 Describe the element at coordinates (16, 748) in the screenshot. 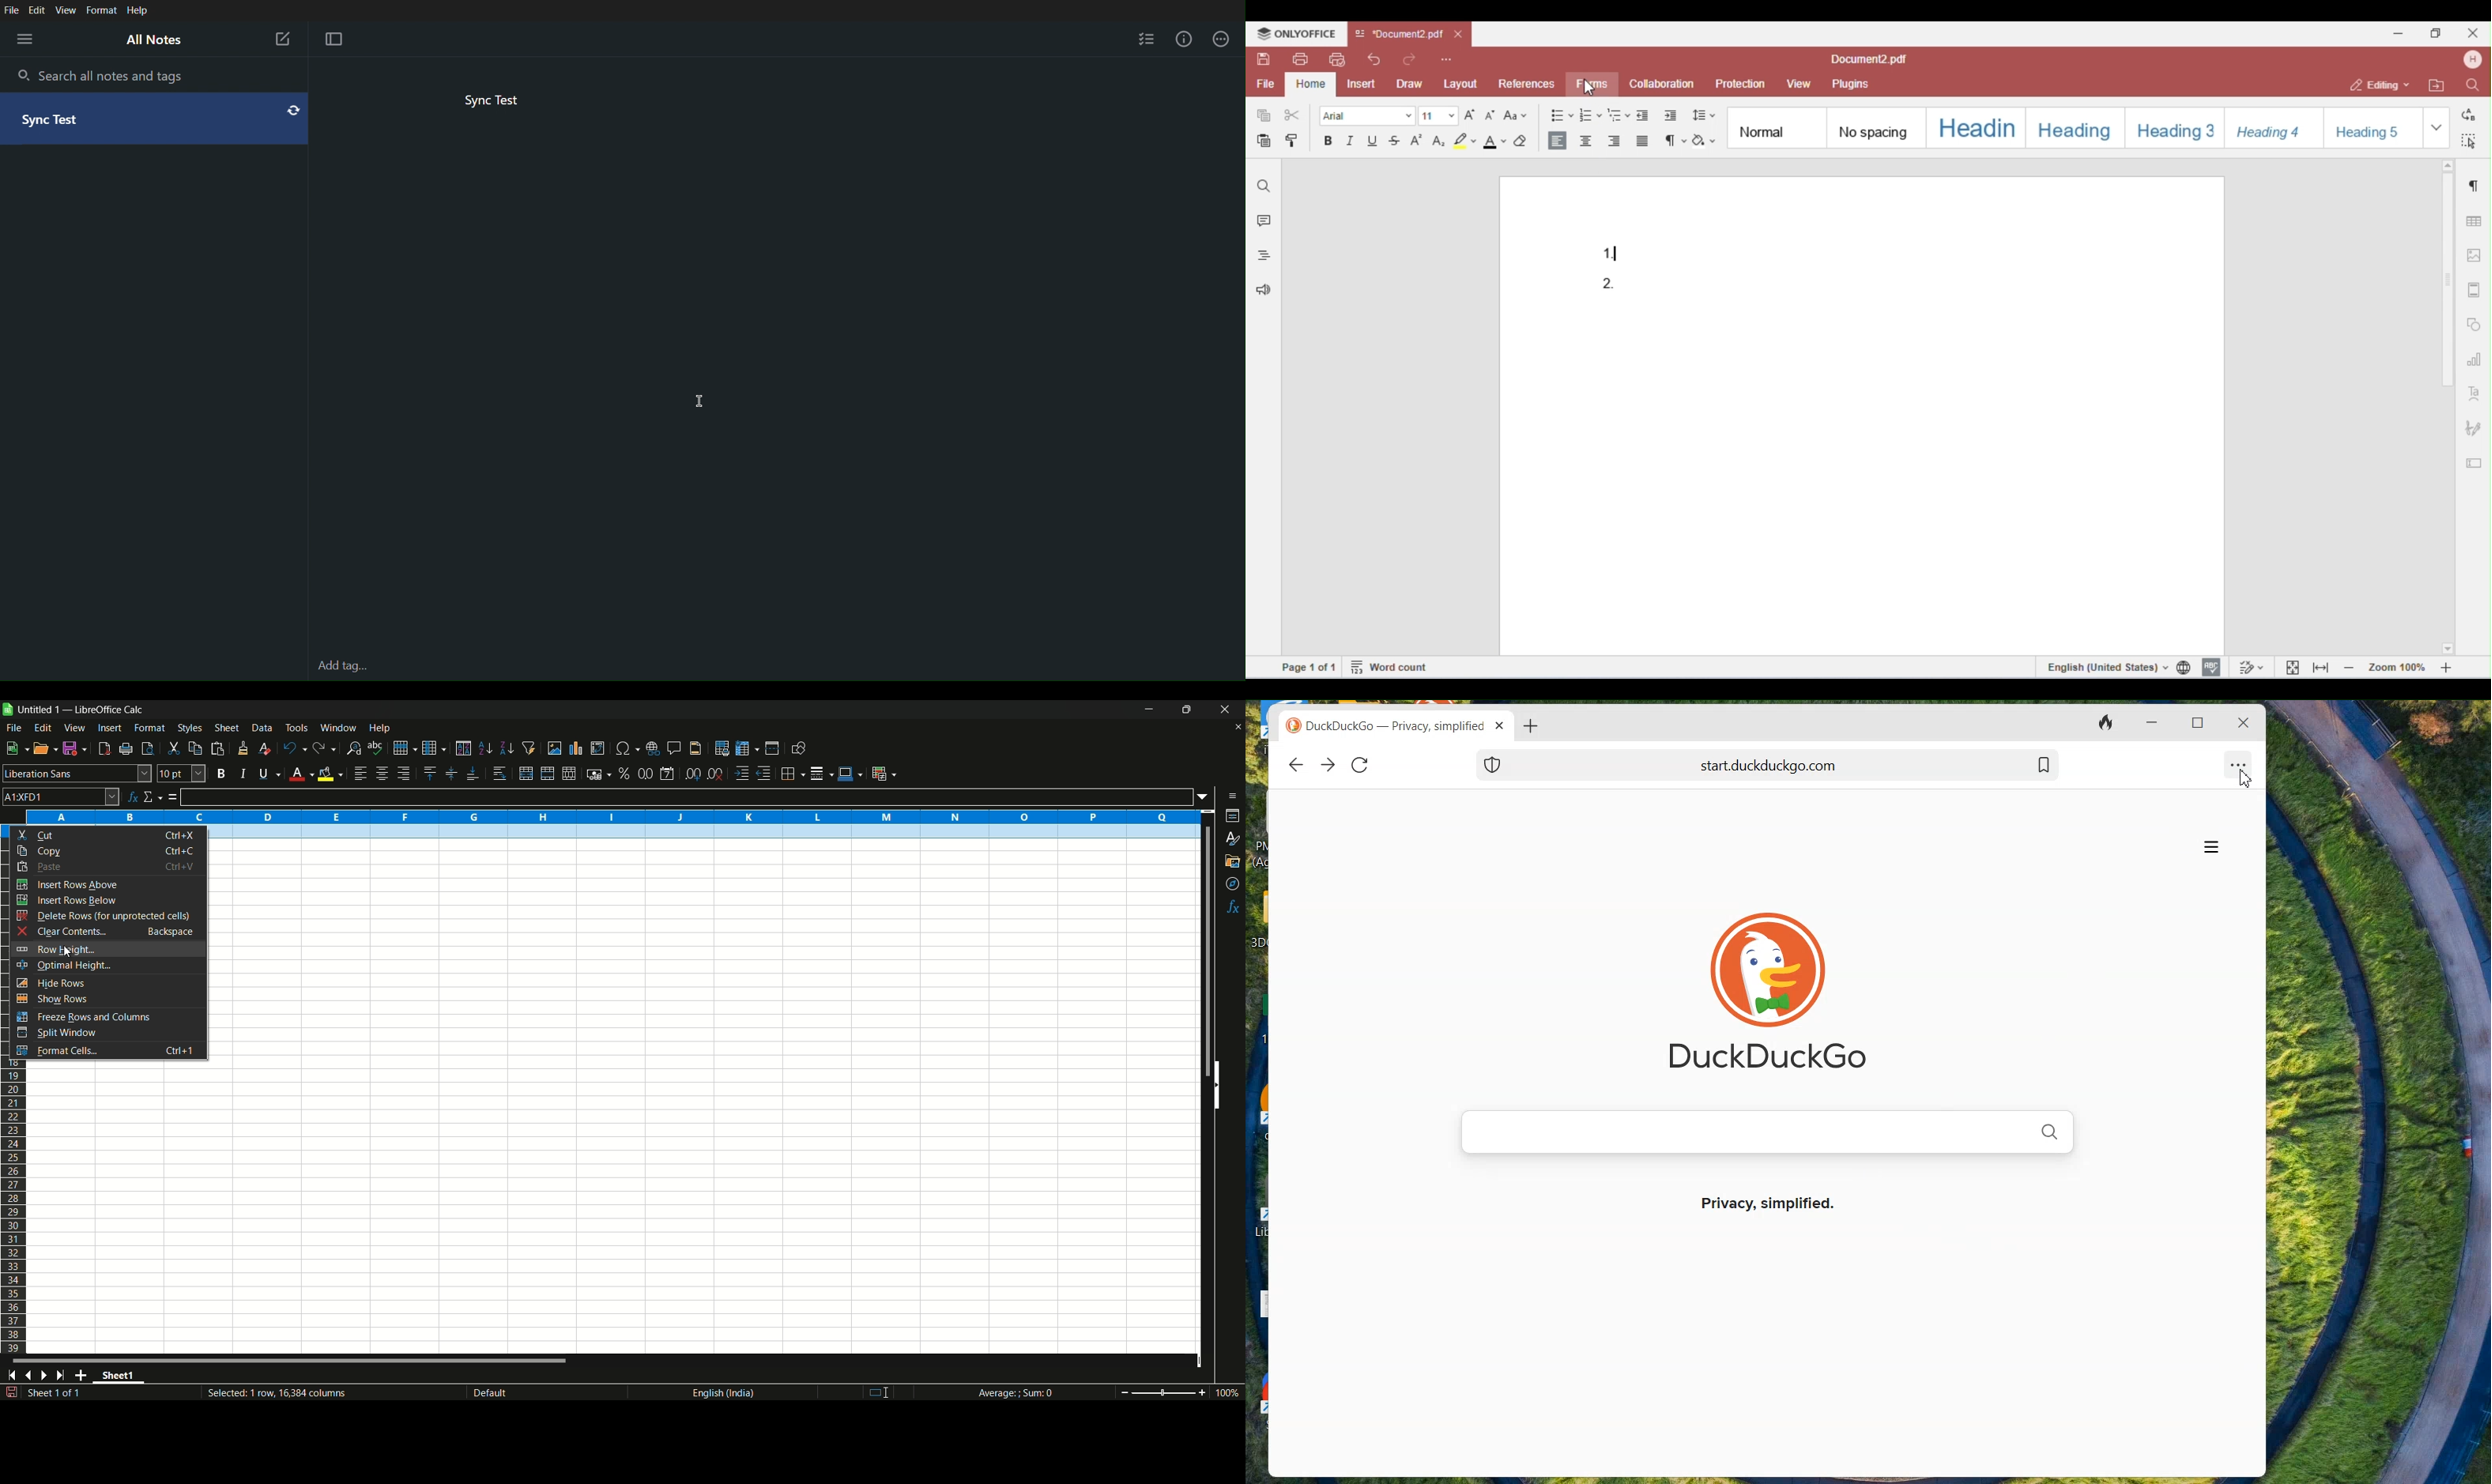

I see `new file` at that location.